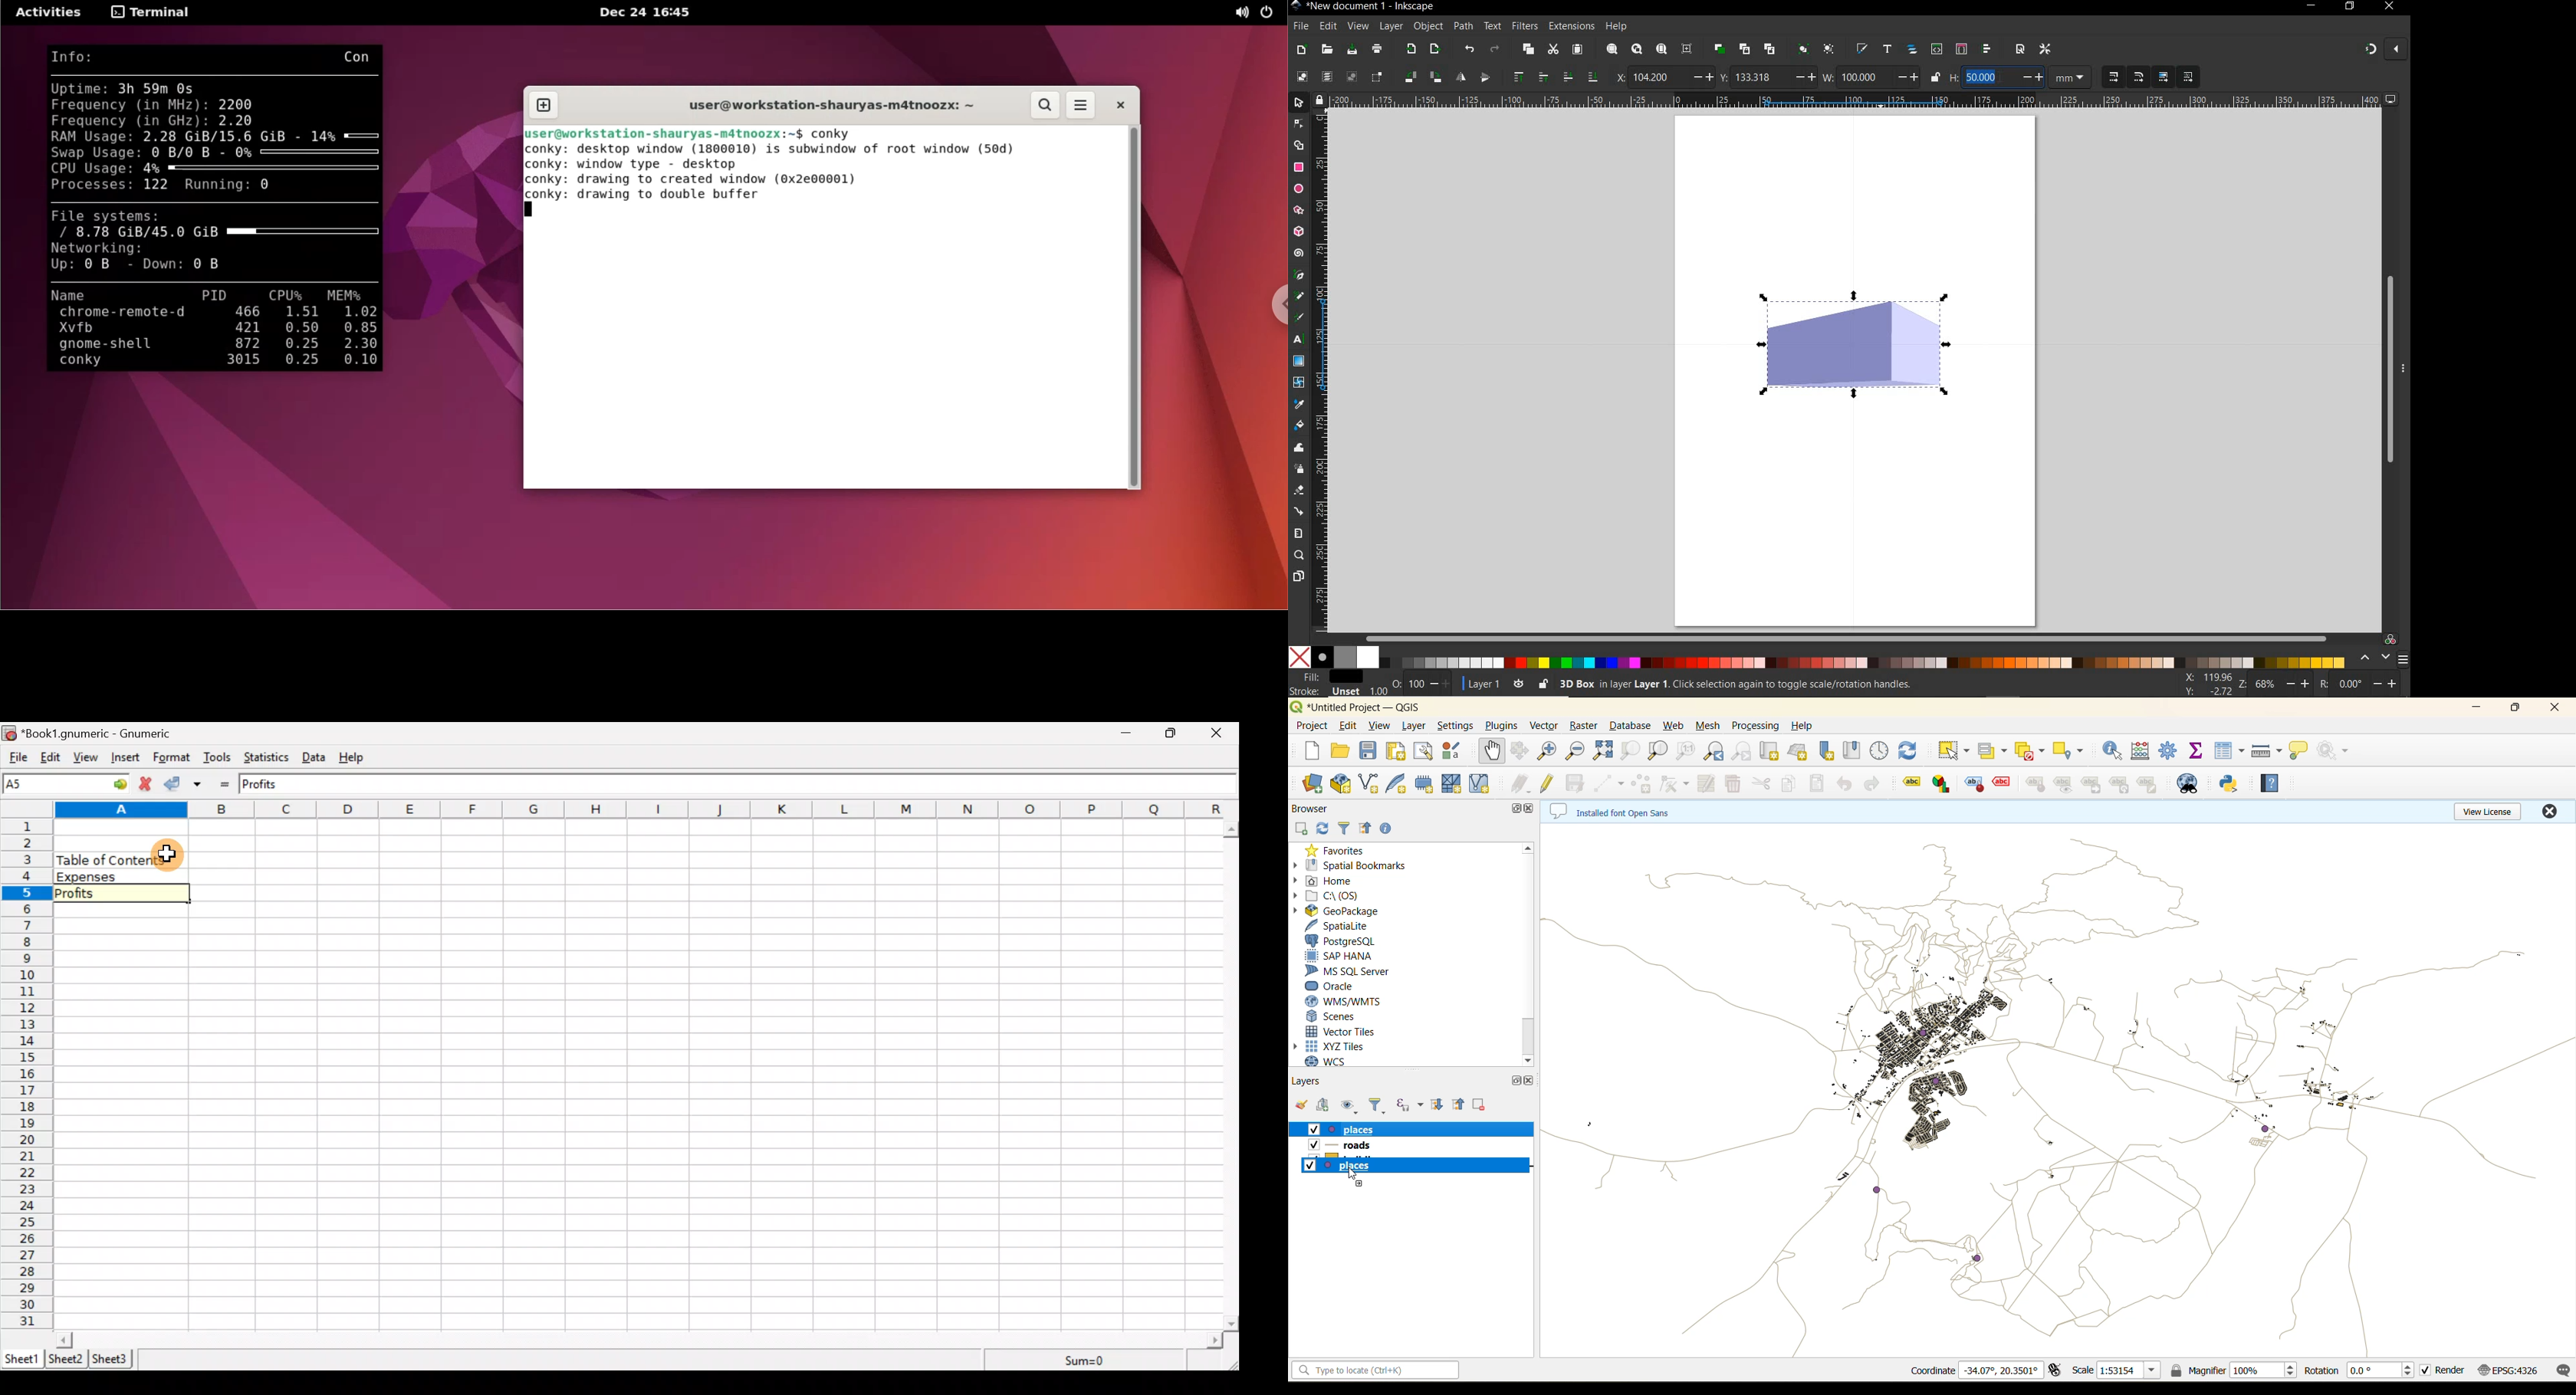 Image resolution: width=2576 pixels, height=1400 pixels. What do you see at coordinates (1582, 726) in the screenshot?
I see `raster` at bounding box center [1582, 726].